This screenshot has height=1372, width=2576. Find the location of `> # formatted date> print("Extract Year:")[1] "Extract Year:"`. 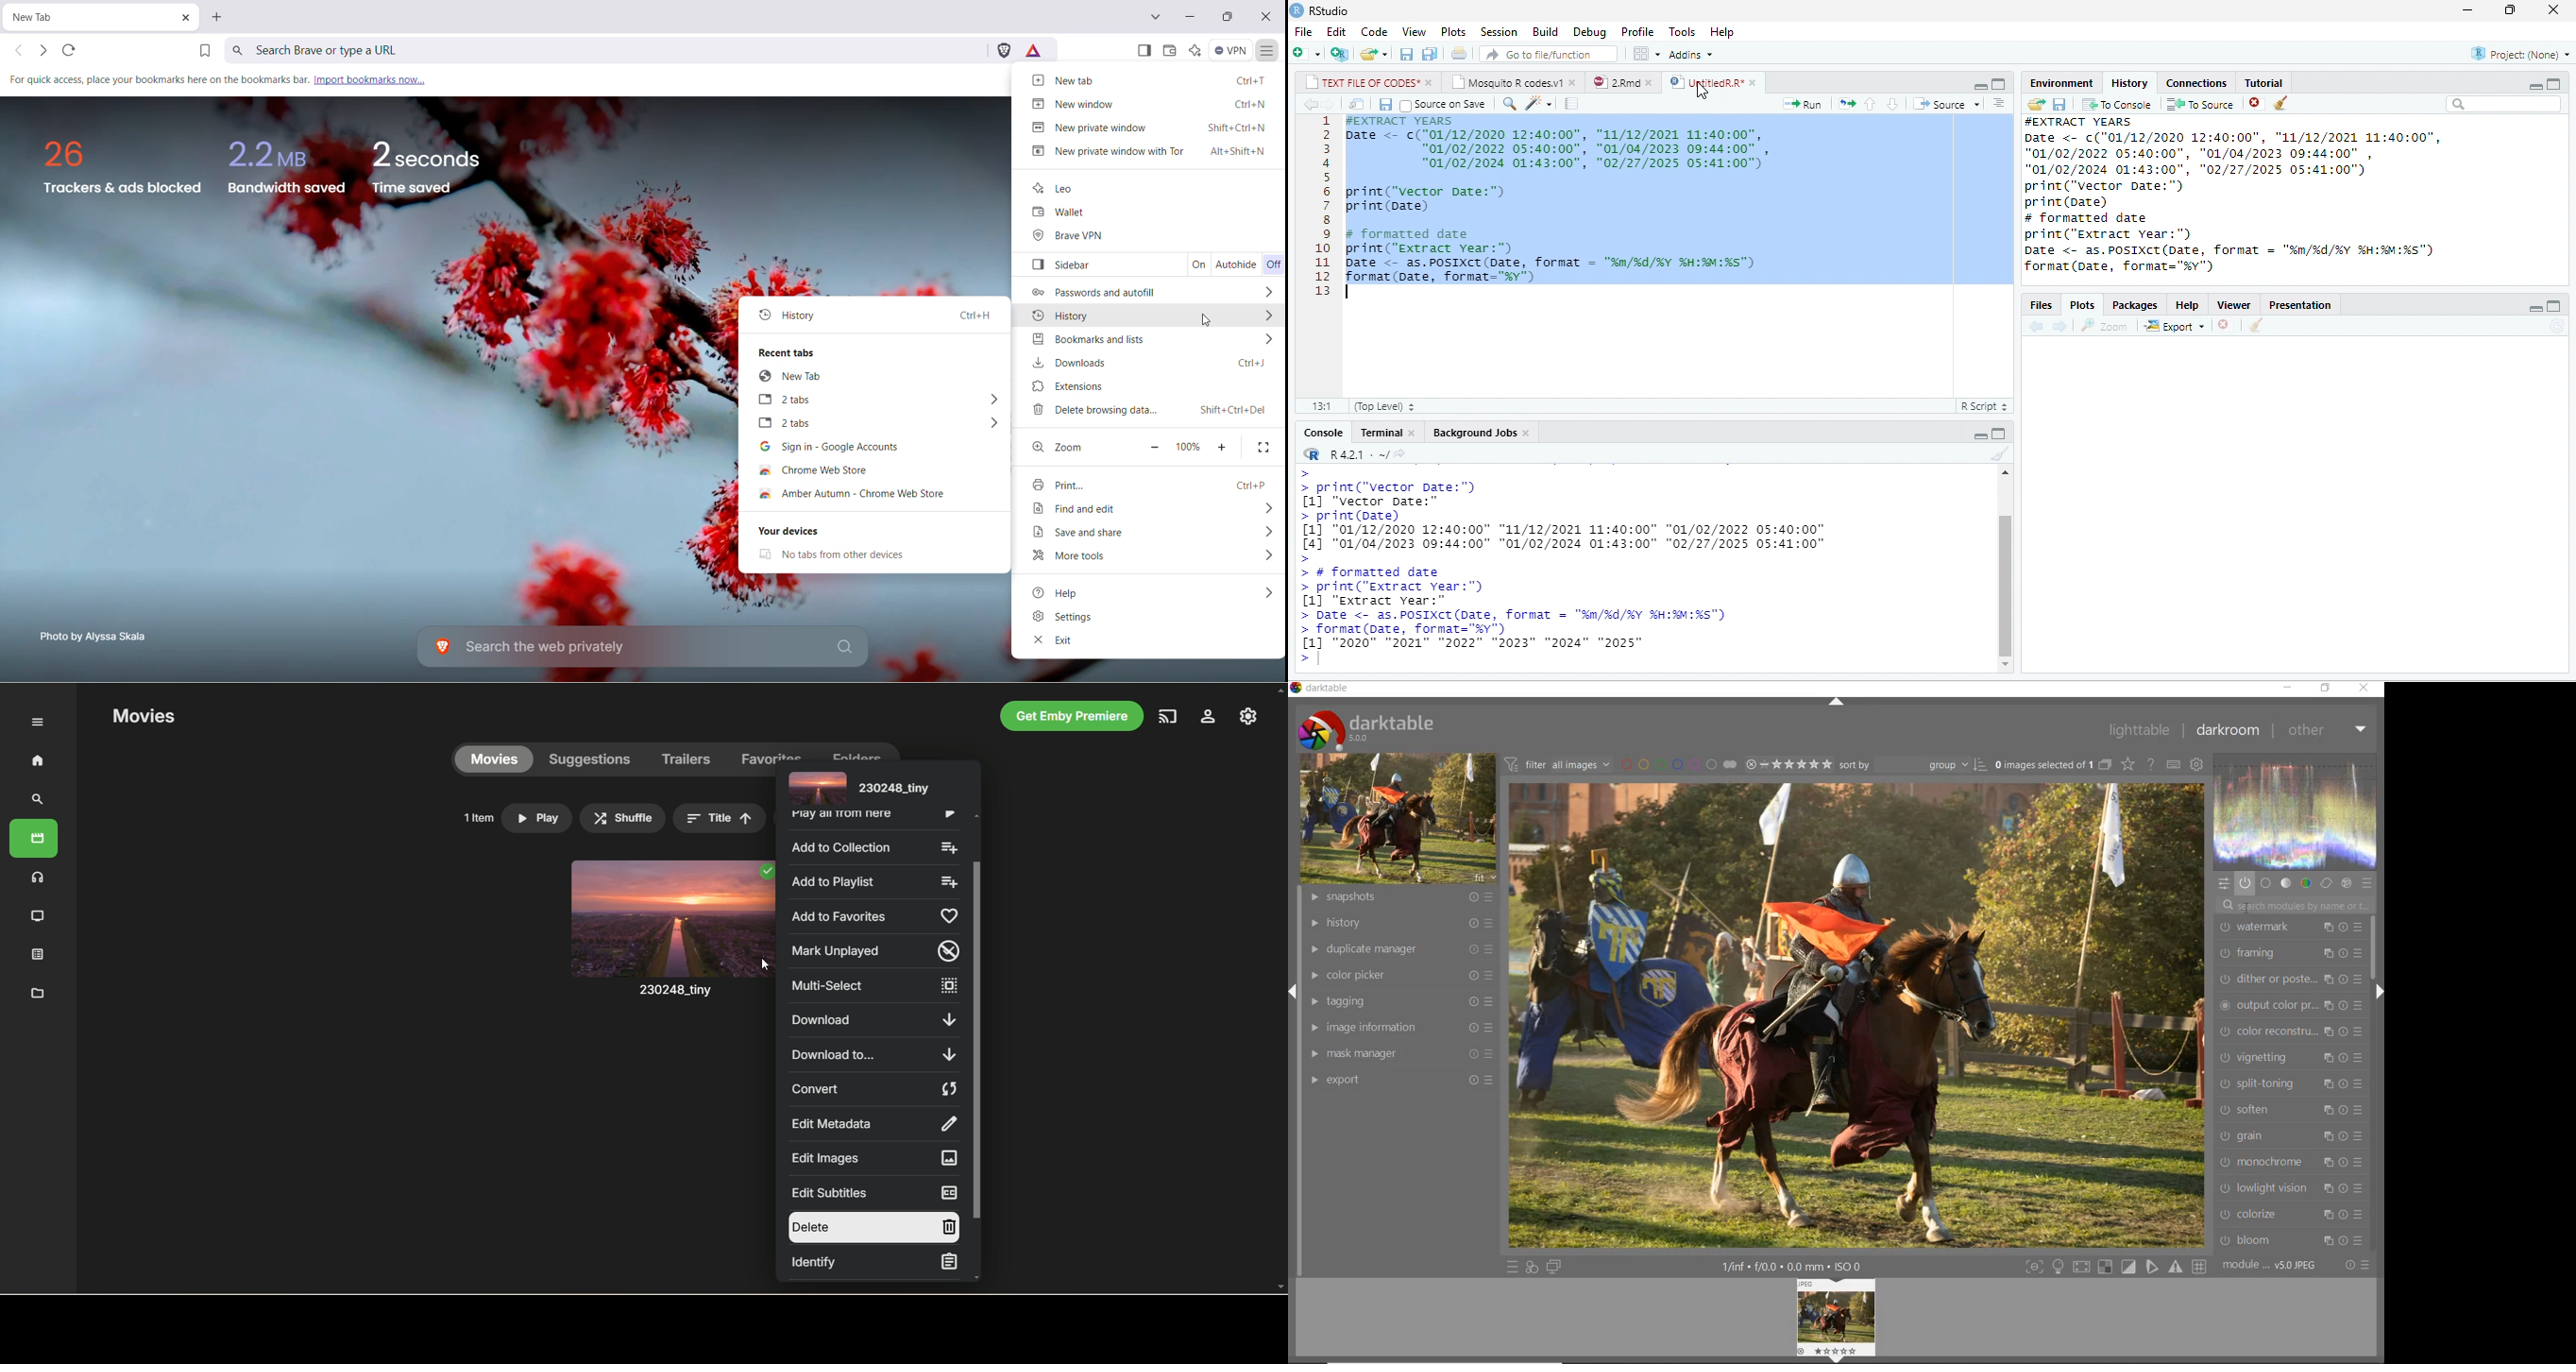

> # formatted date> print("Extract Year:")[1] "Extract Year:" is located at coordinates (1411, 587).